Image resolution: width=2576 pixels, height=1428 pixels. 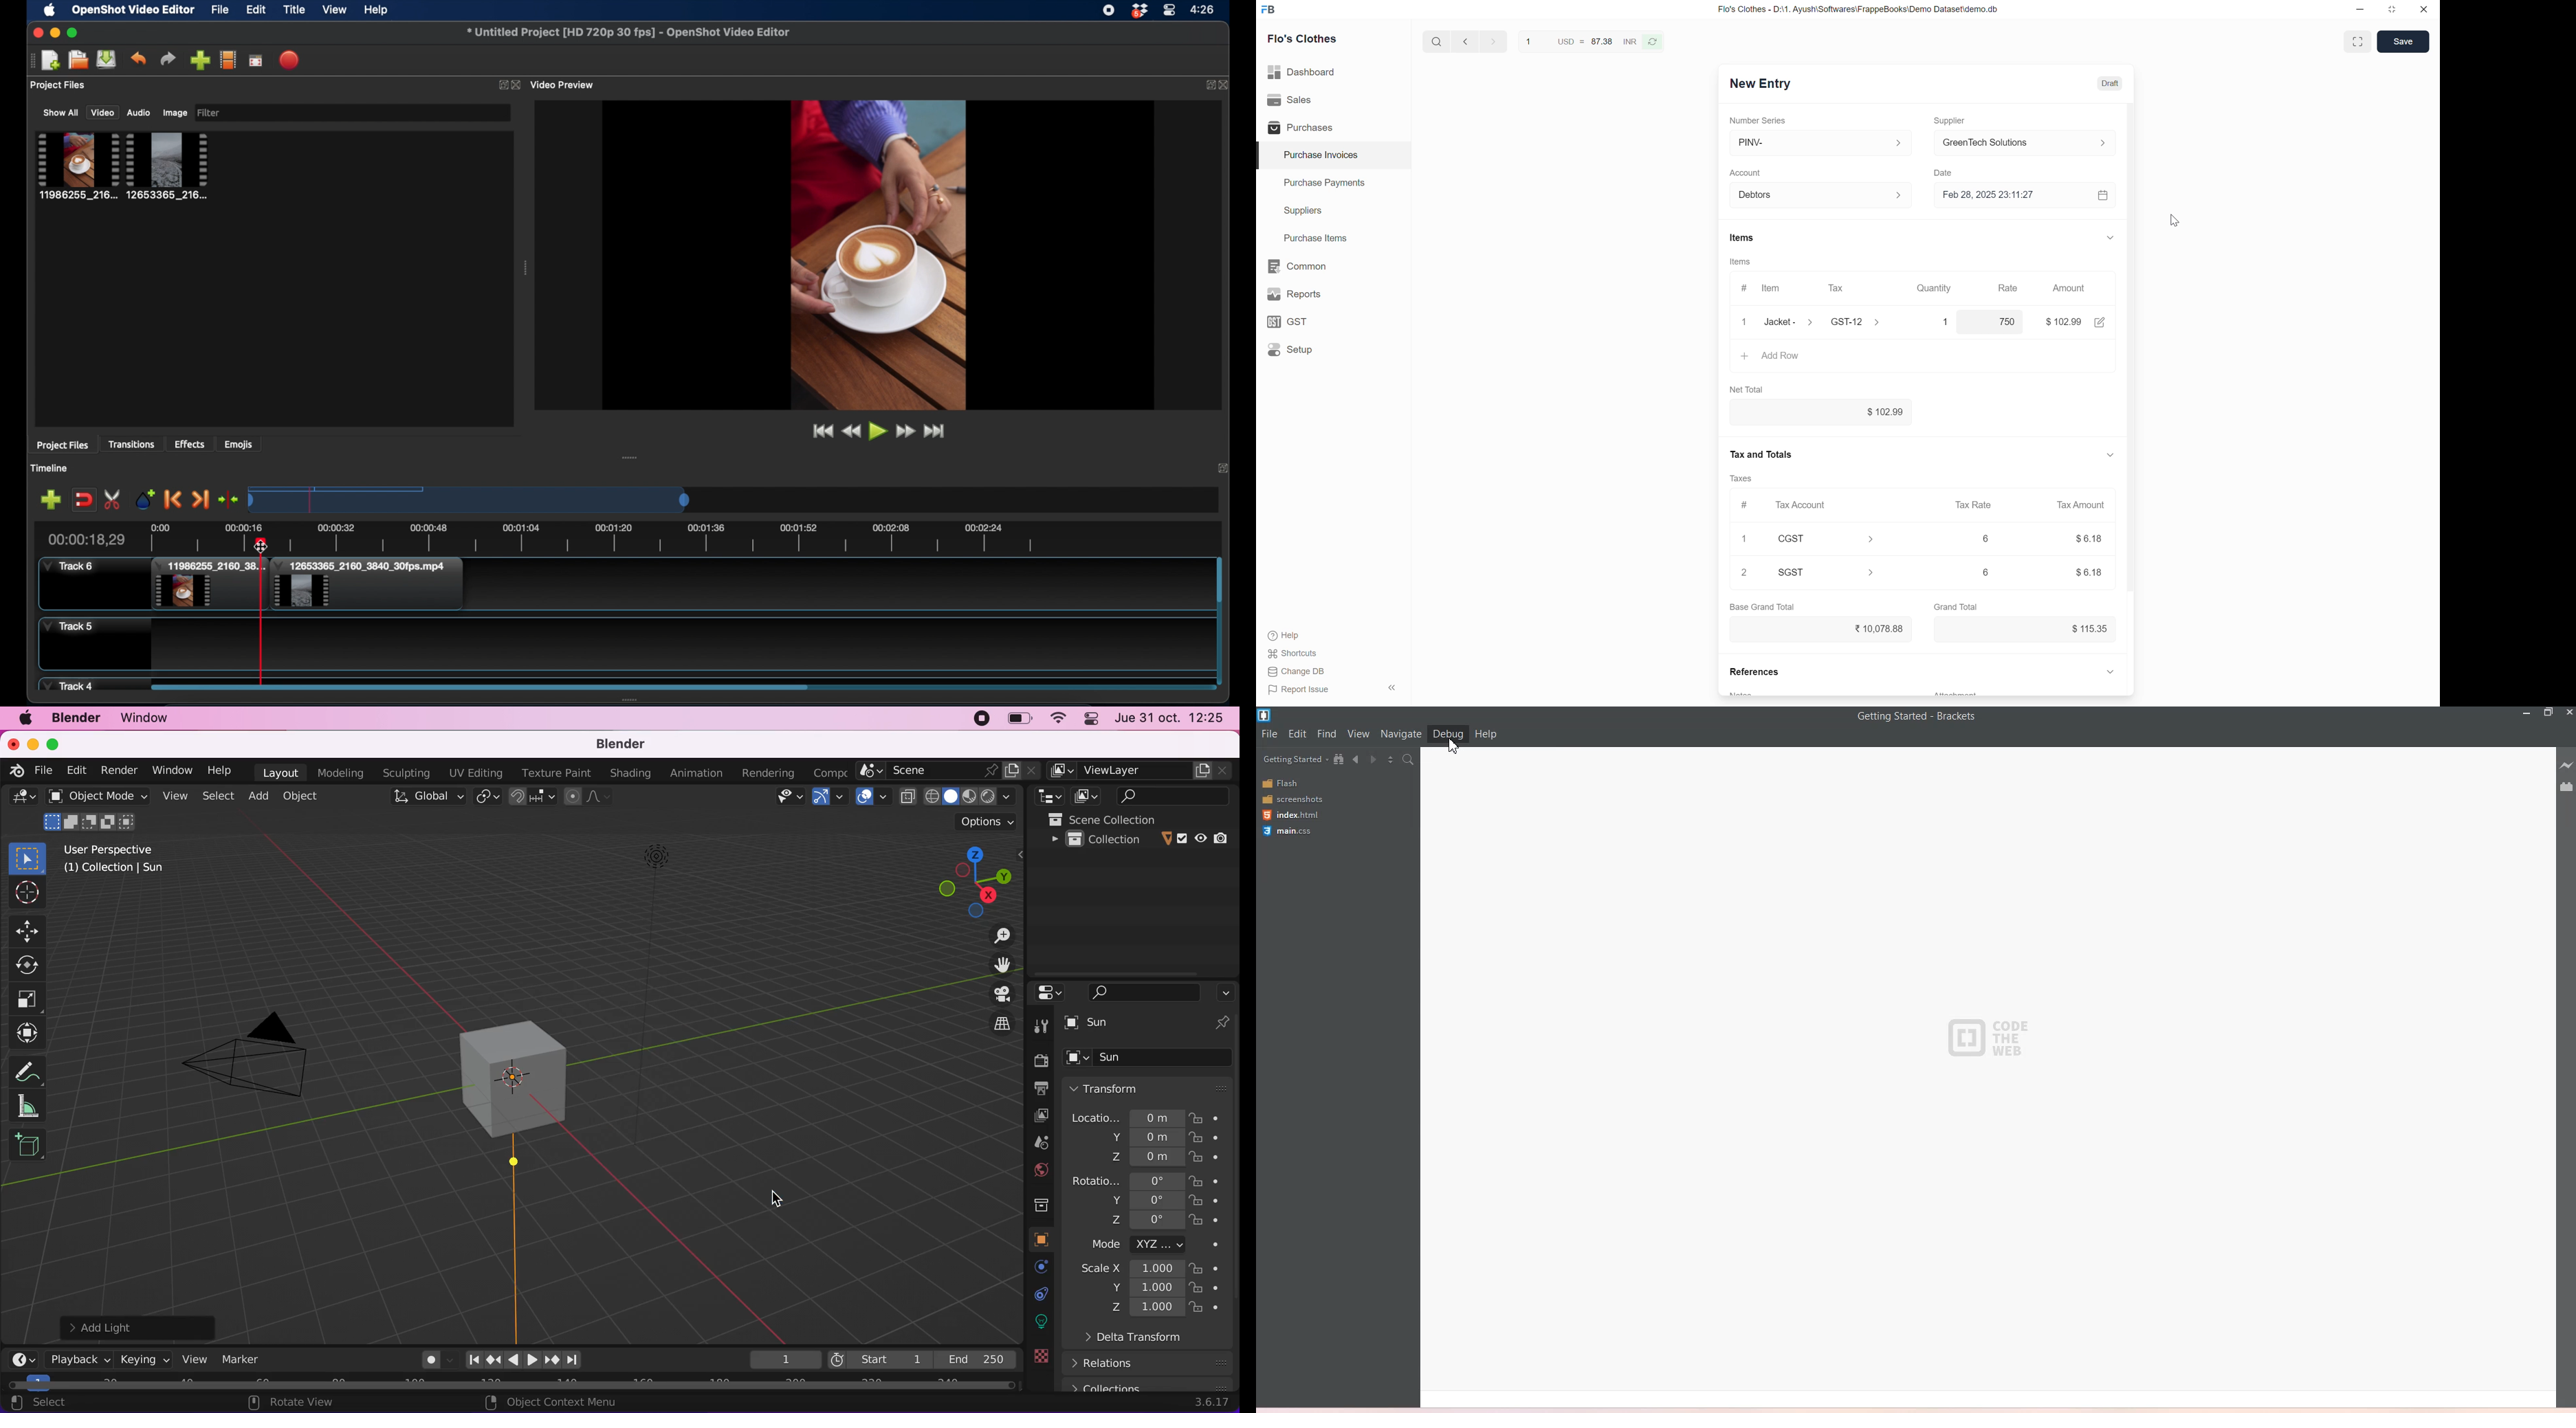 What do you see at coordinates (2089, 572) in the screenshot?
I see `$6.18` at bounding box center [2089, 572].